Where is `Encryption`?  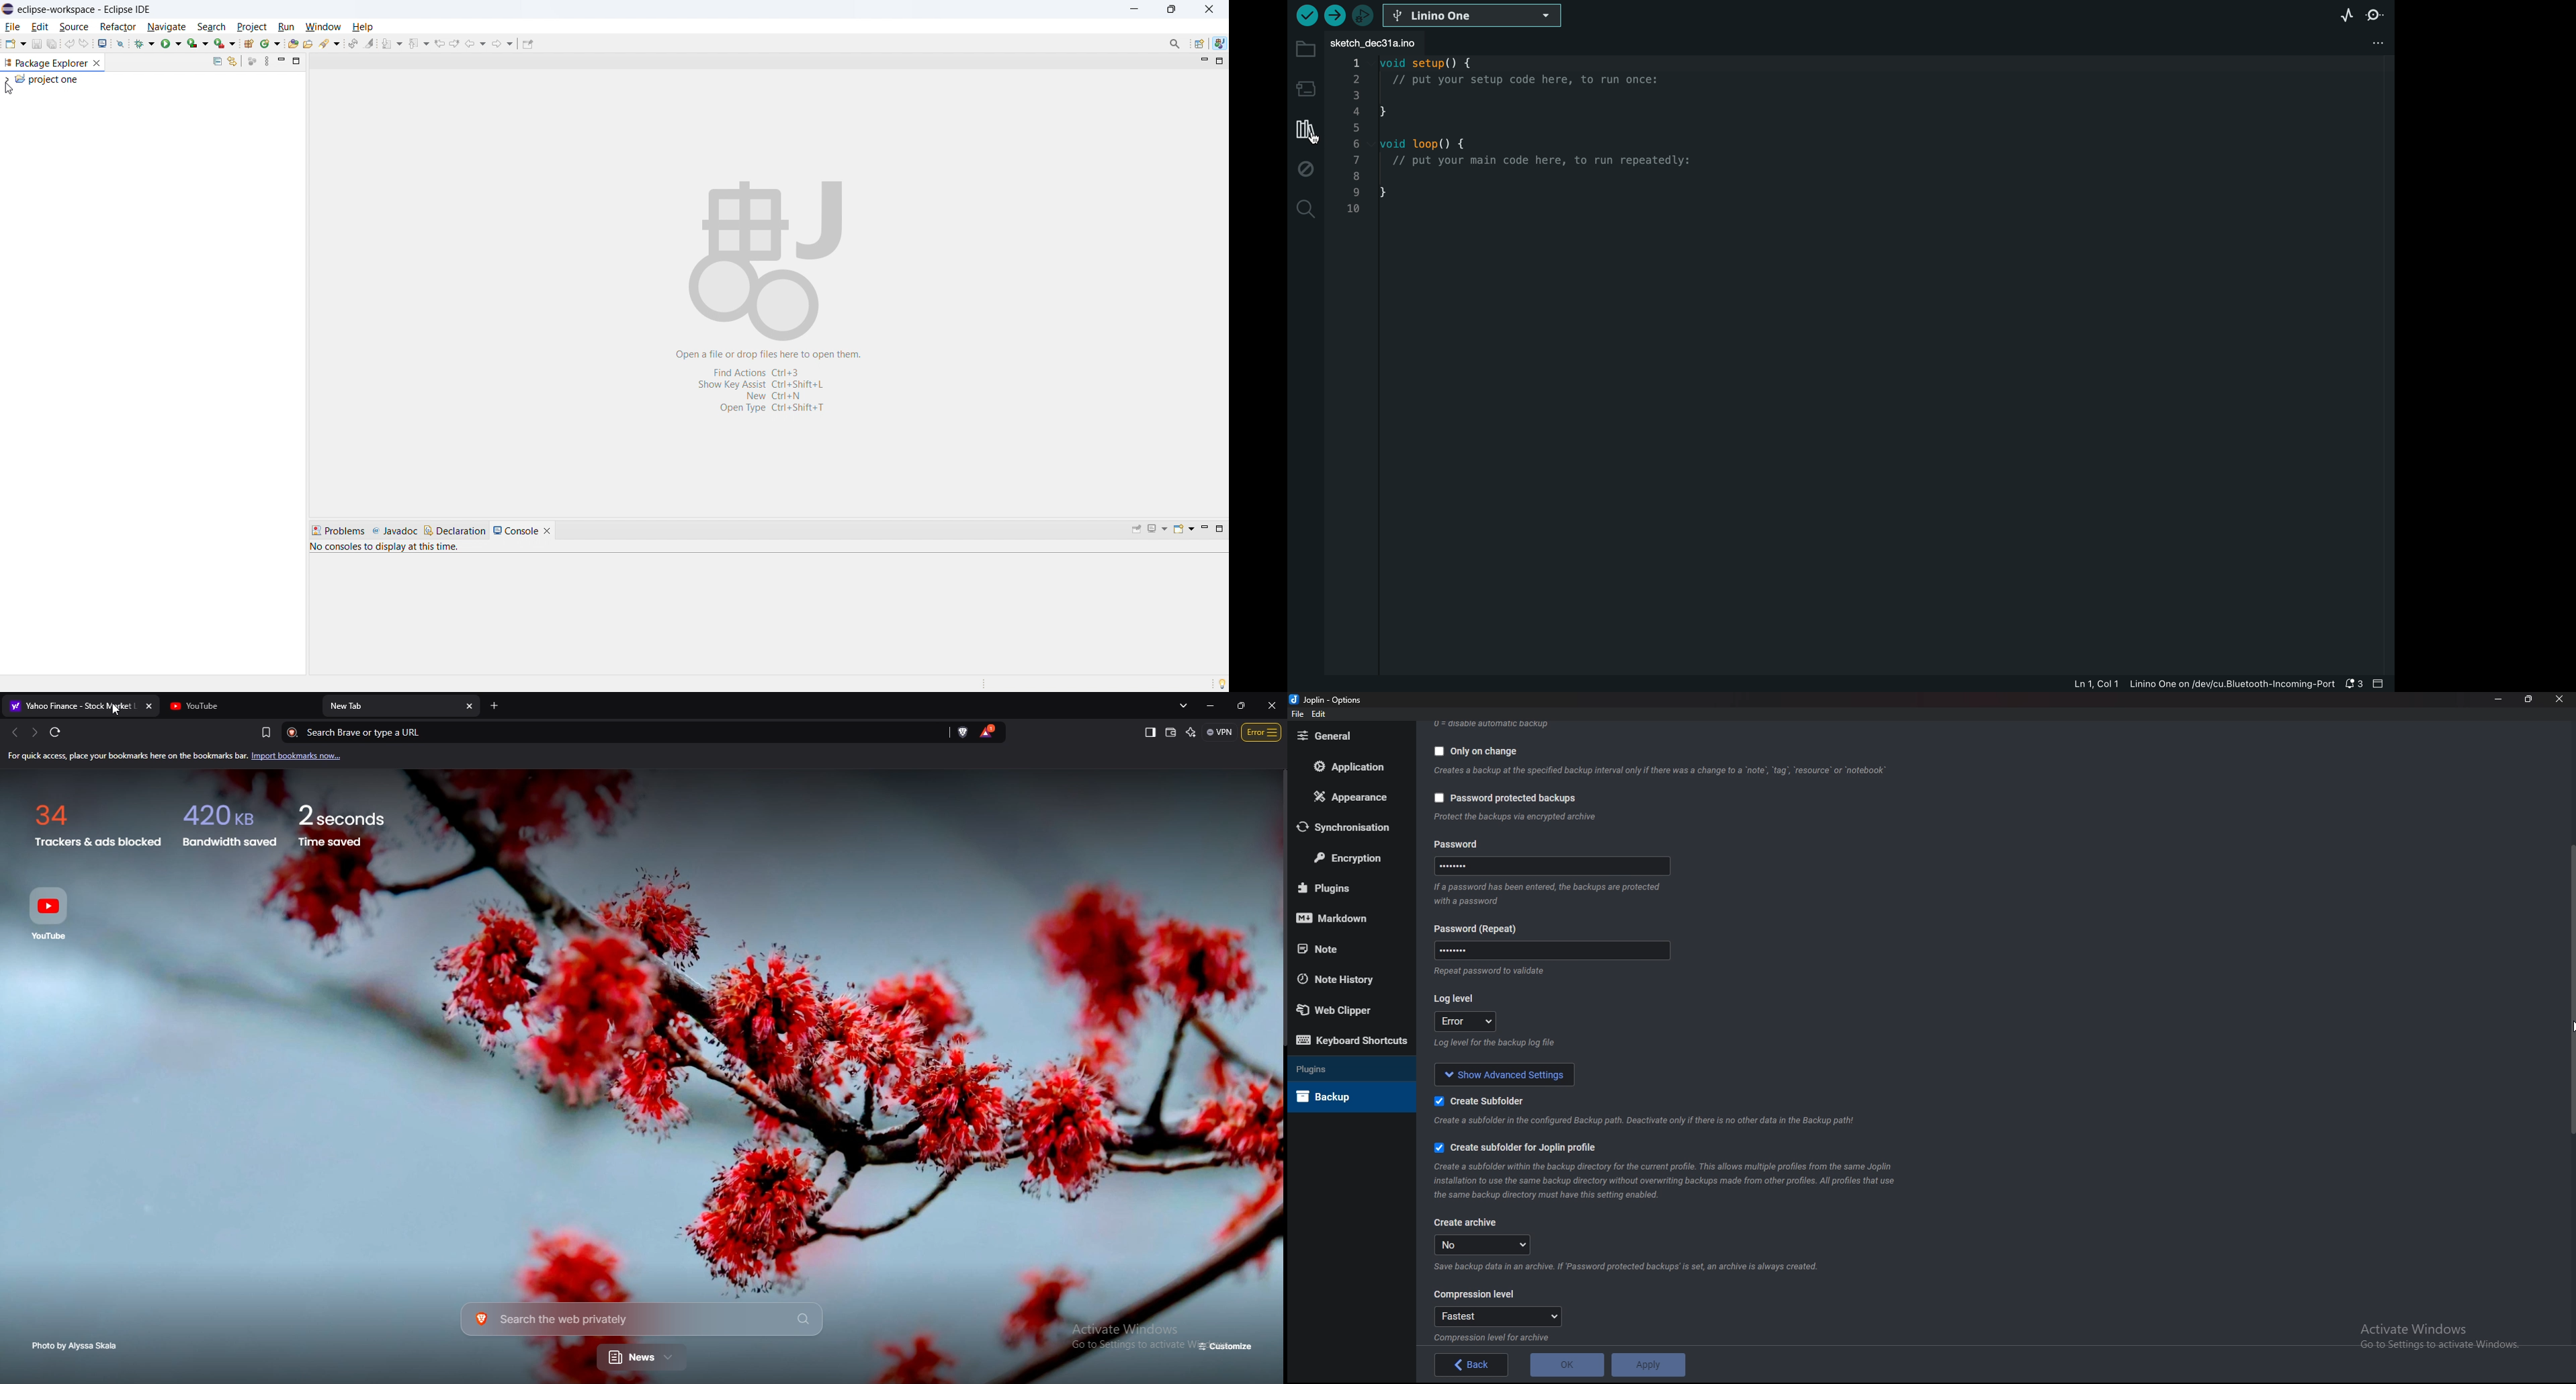
Encryption is located at coordinates (1353, 857).